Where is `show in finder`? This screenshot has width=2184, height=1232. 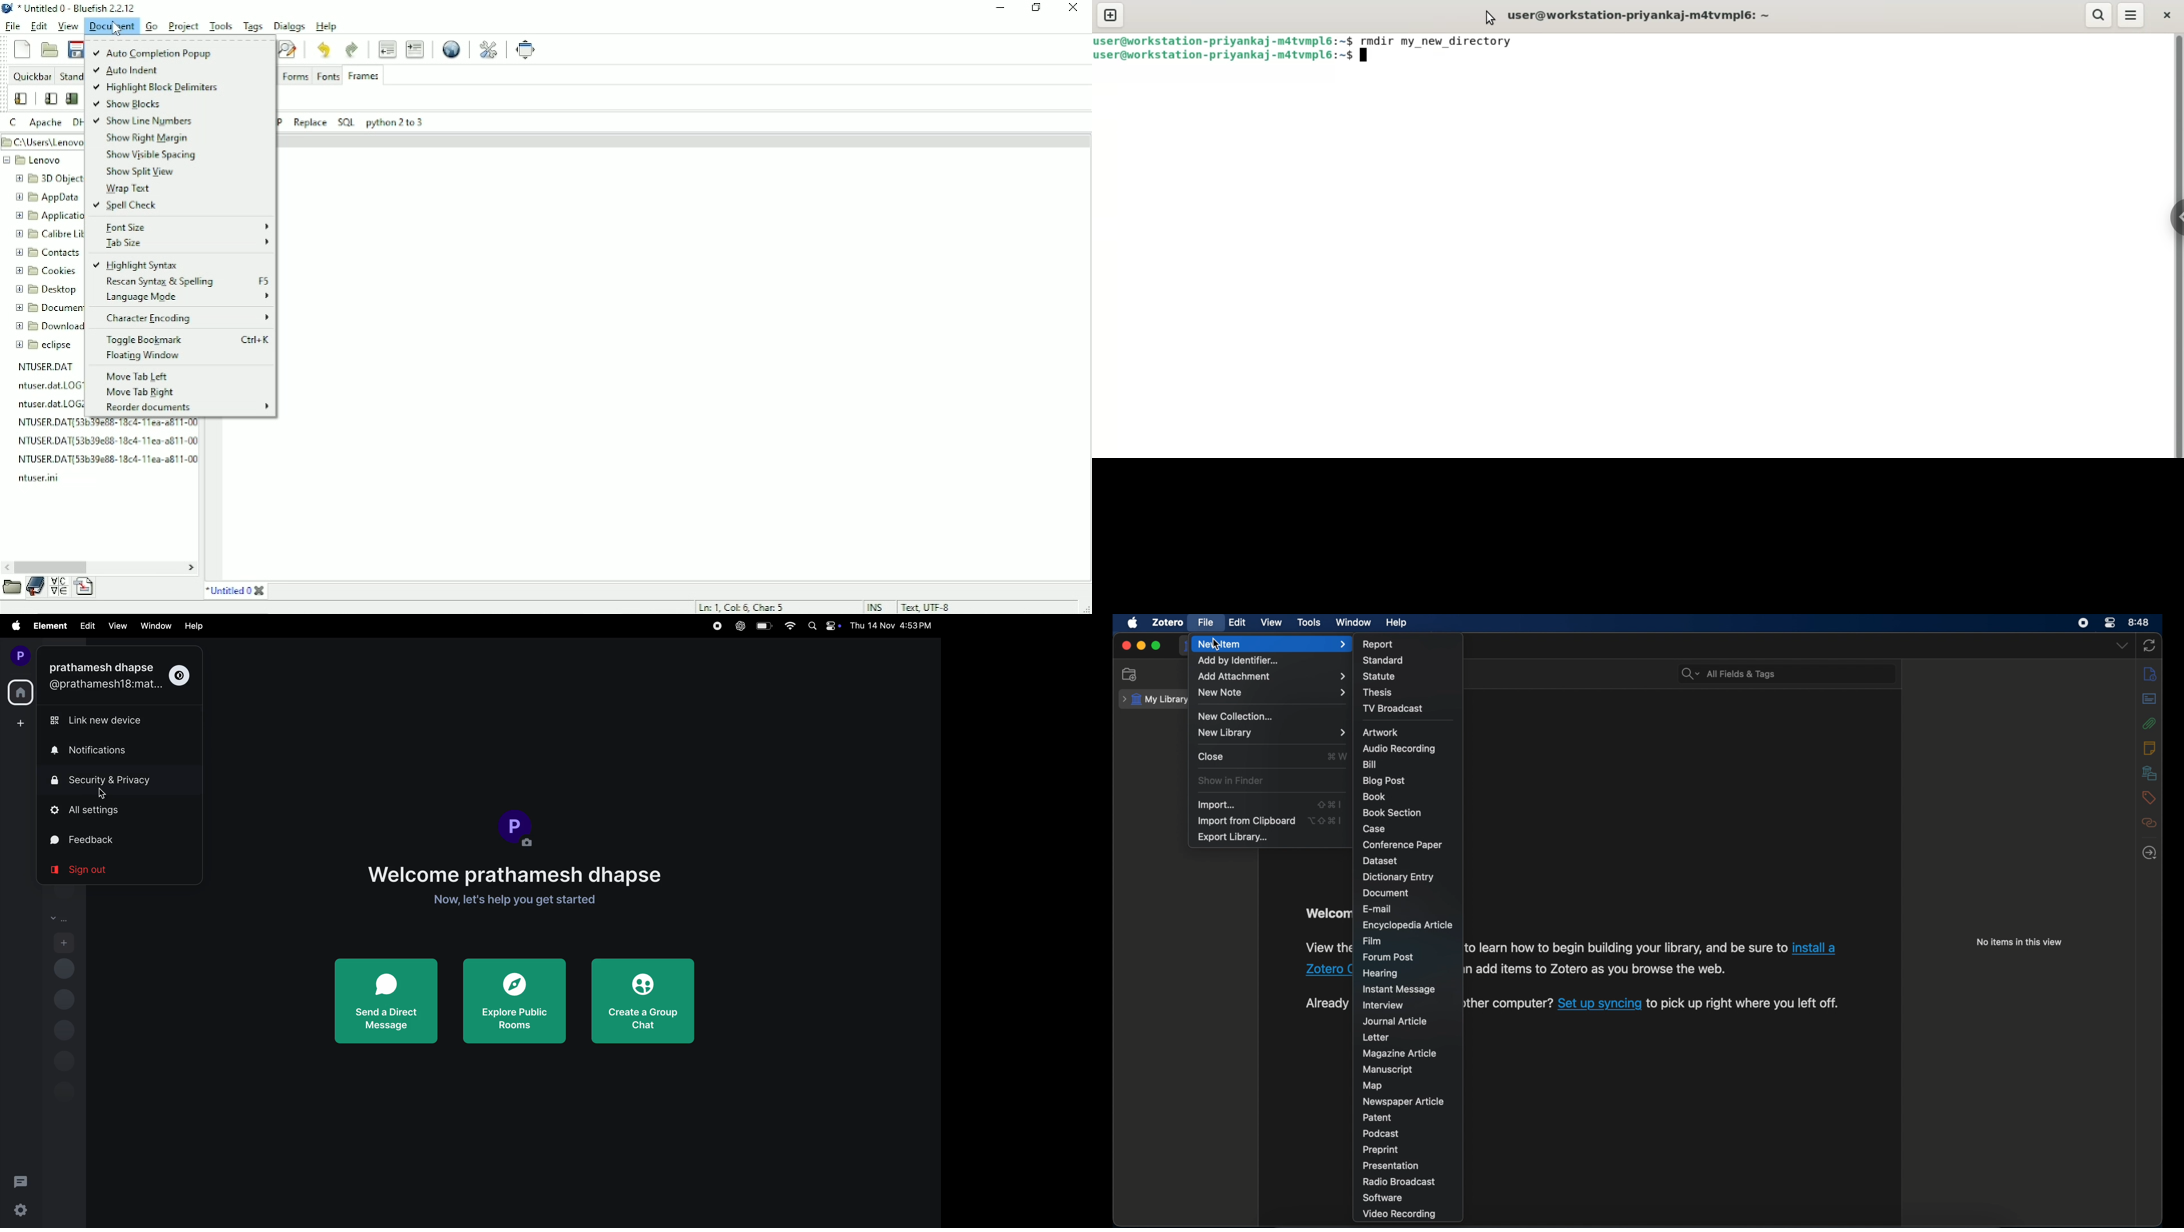
show in finder is located at coordinates (1231, 781).